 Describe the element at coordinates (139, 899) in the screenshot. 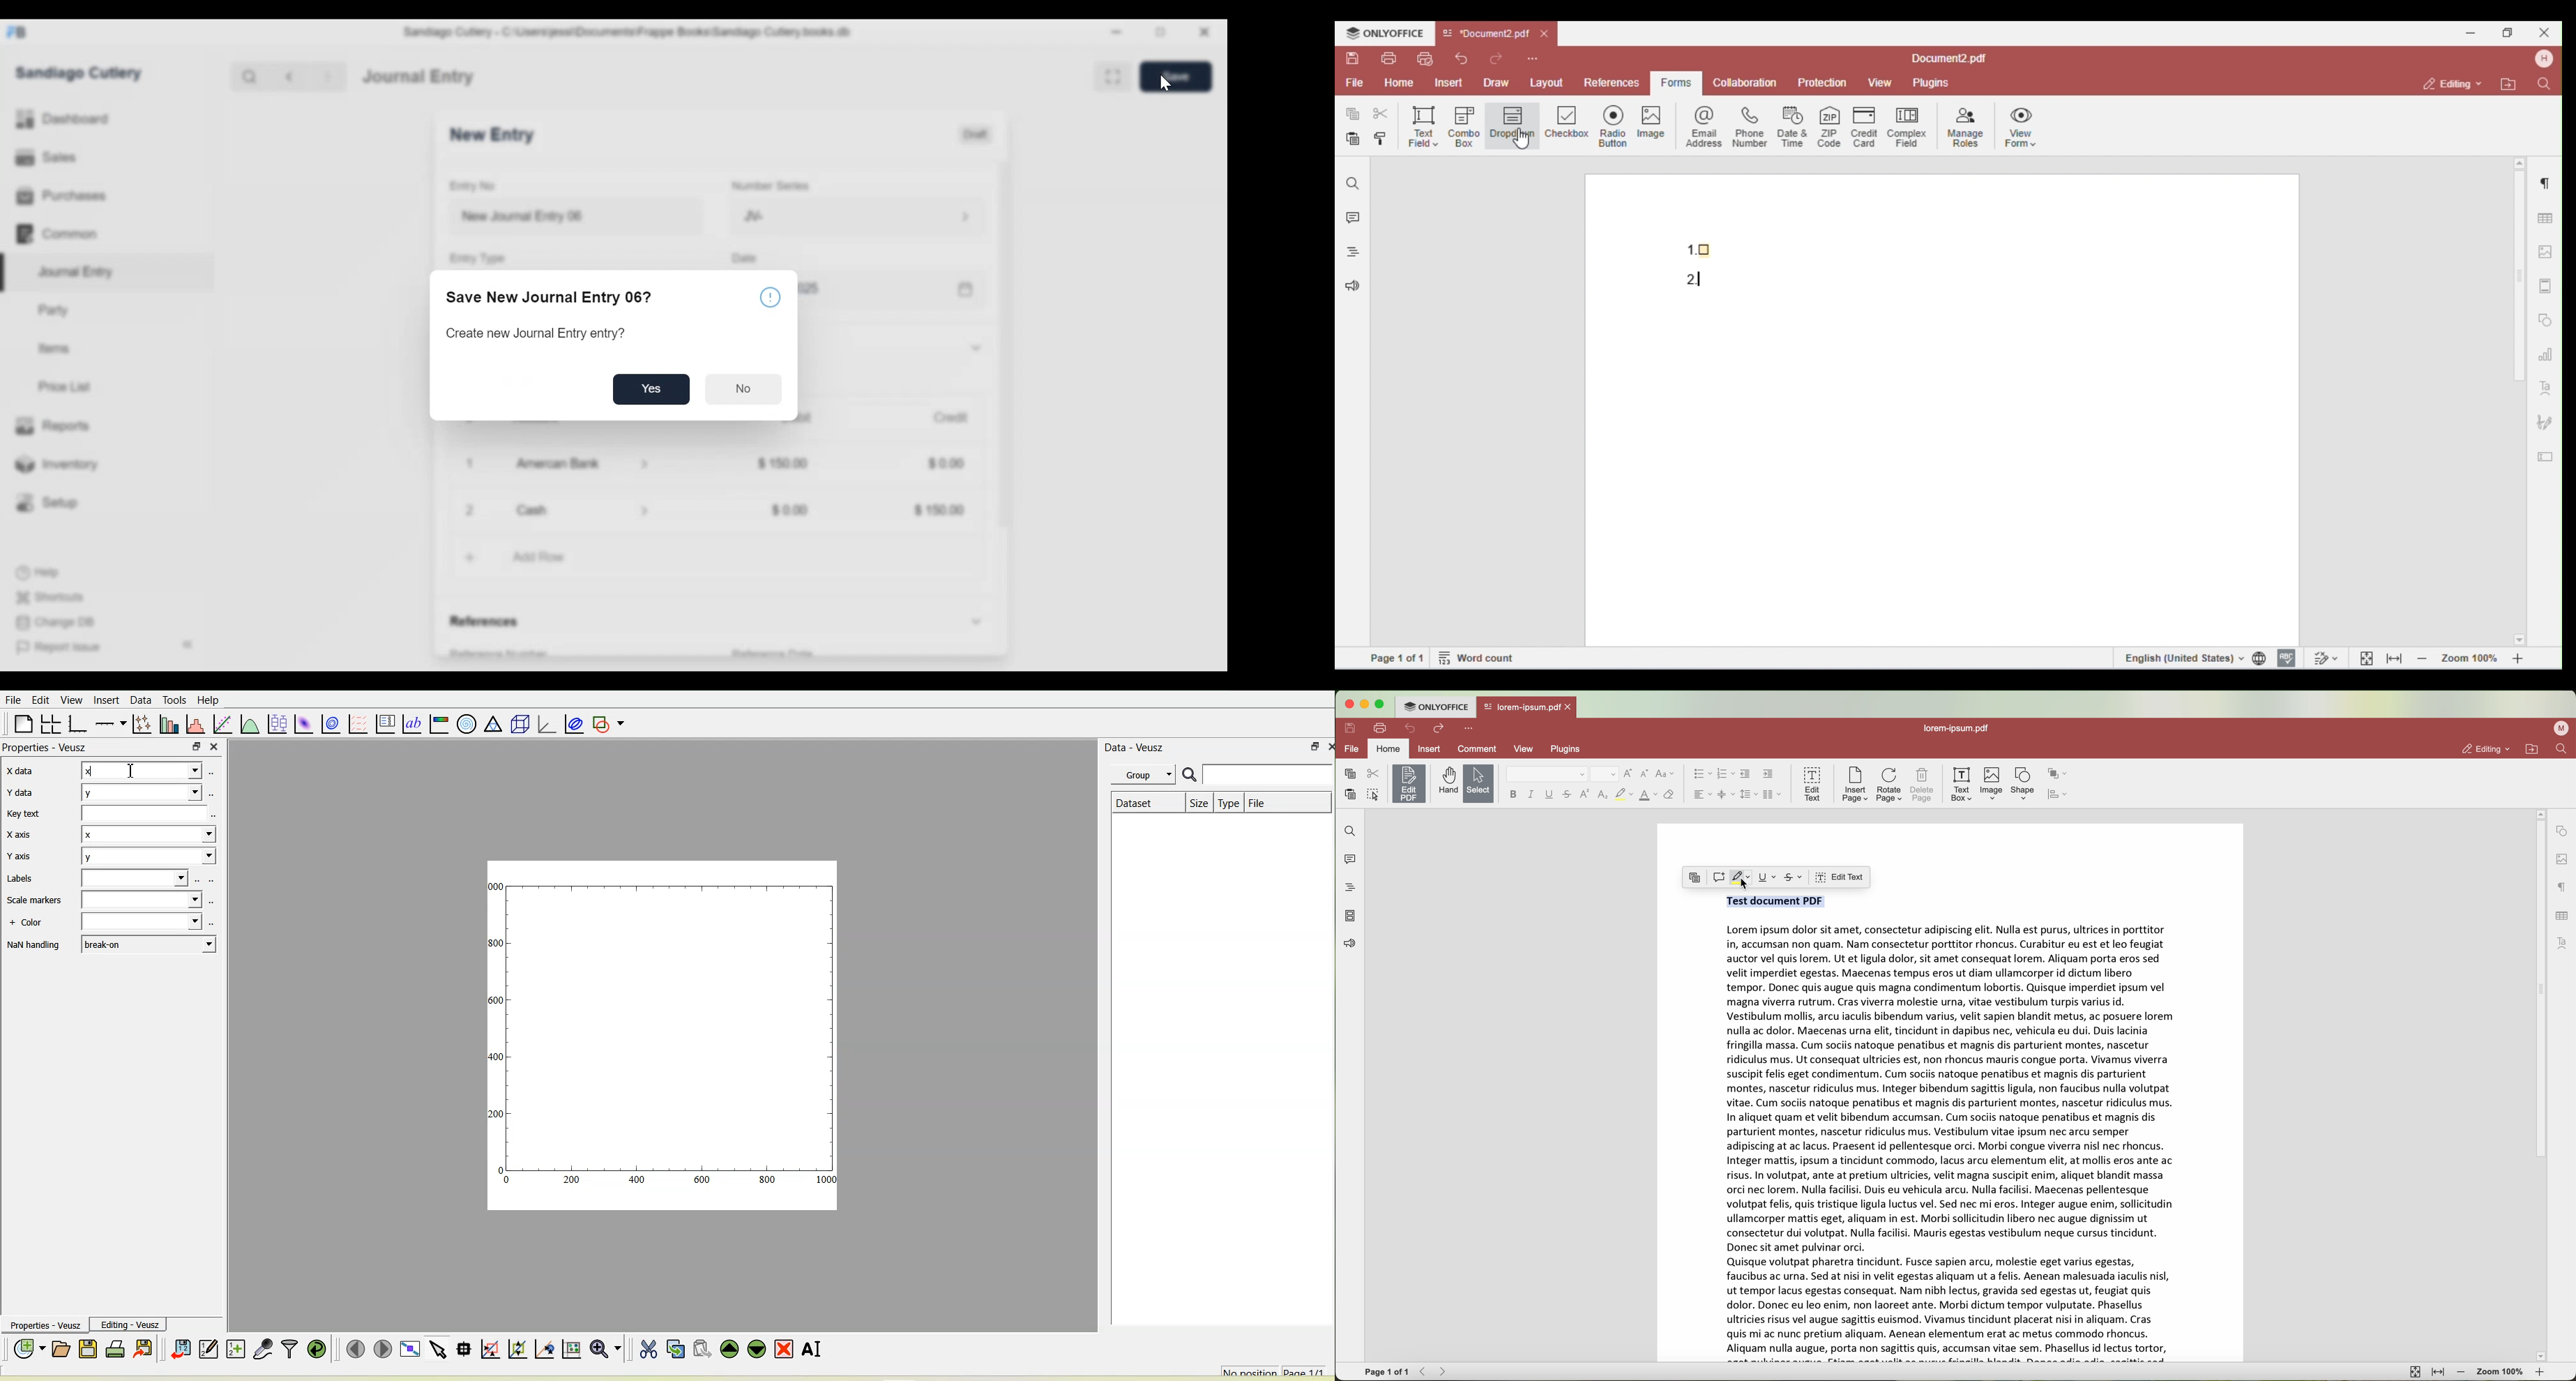

I see `Blank` at that location.